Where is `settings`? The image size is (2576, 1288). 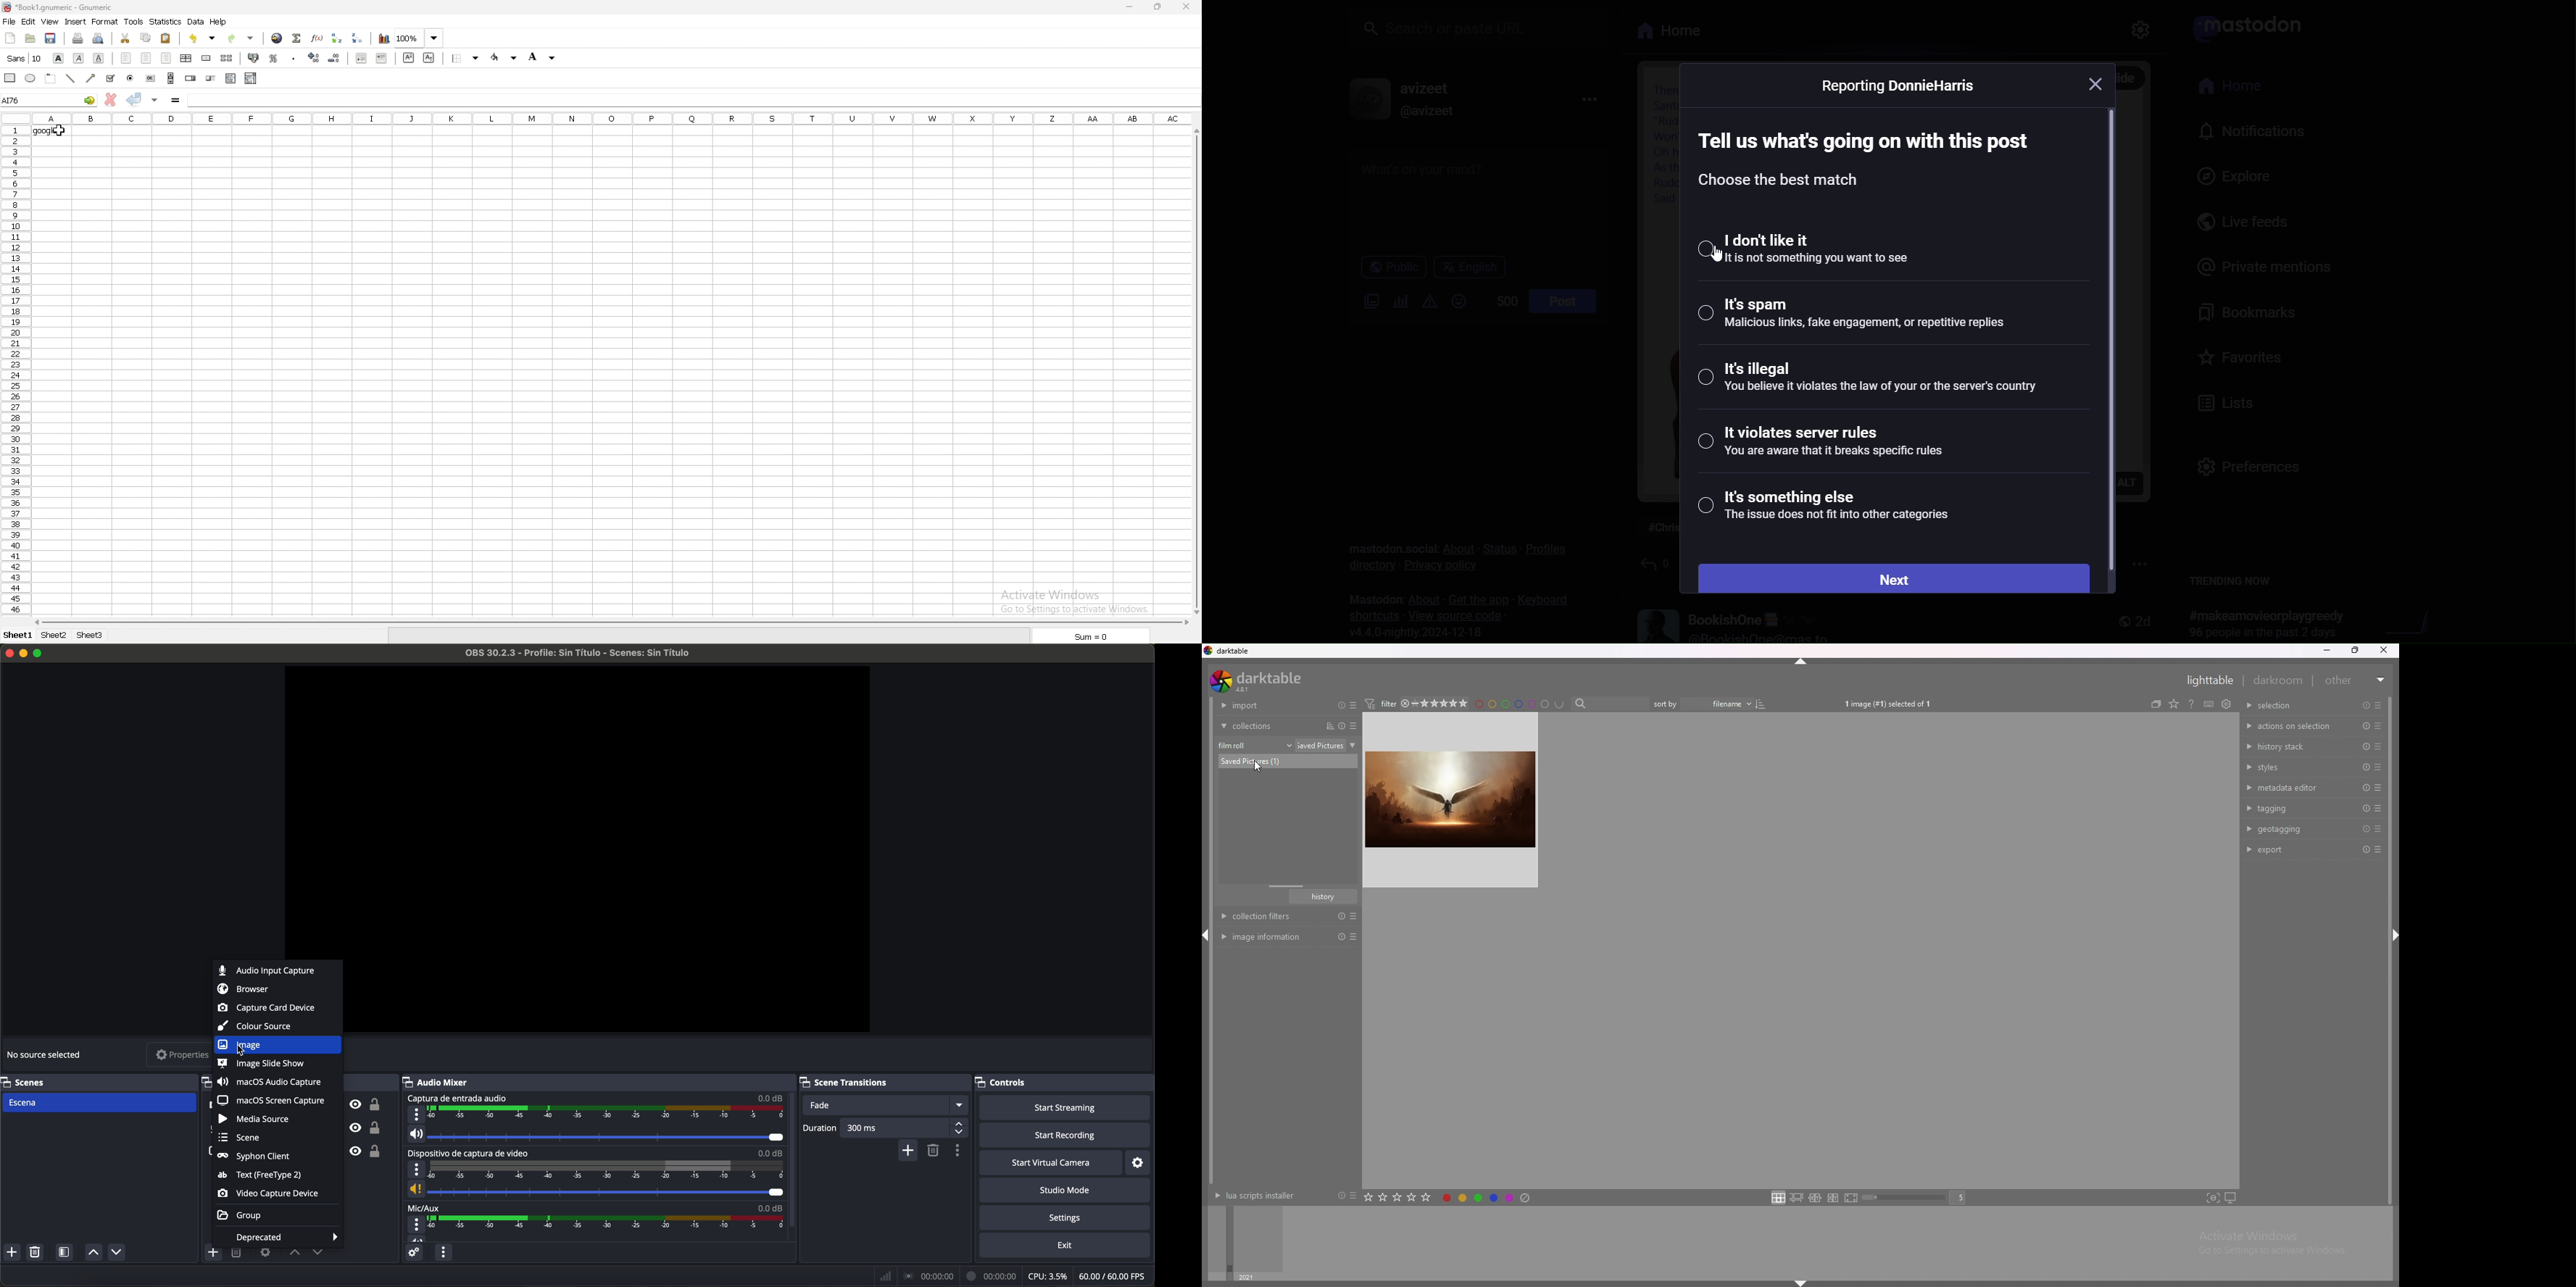 settings is located at coordinates (1068, 1219).